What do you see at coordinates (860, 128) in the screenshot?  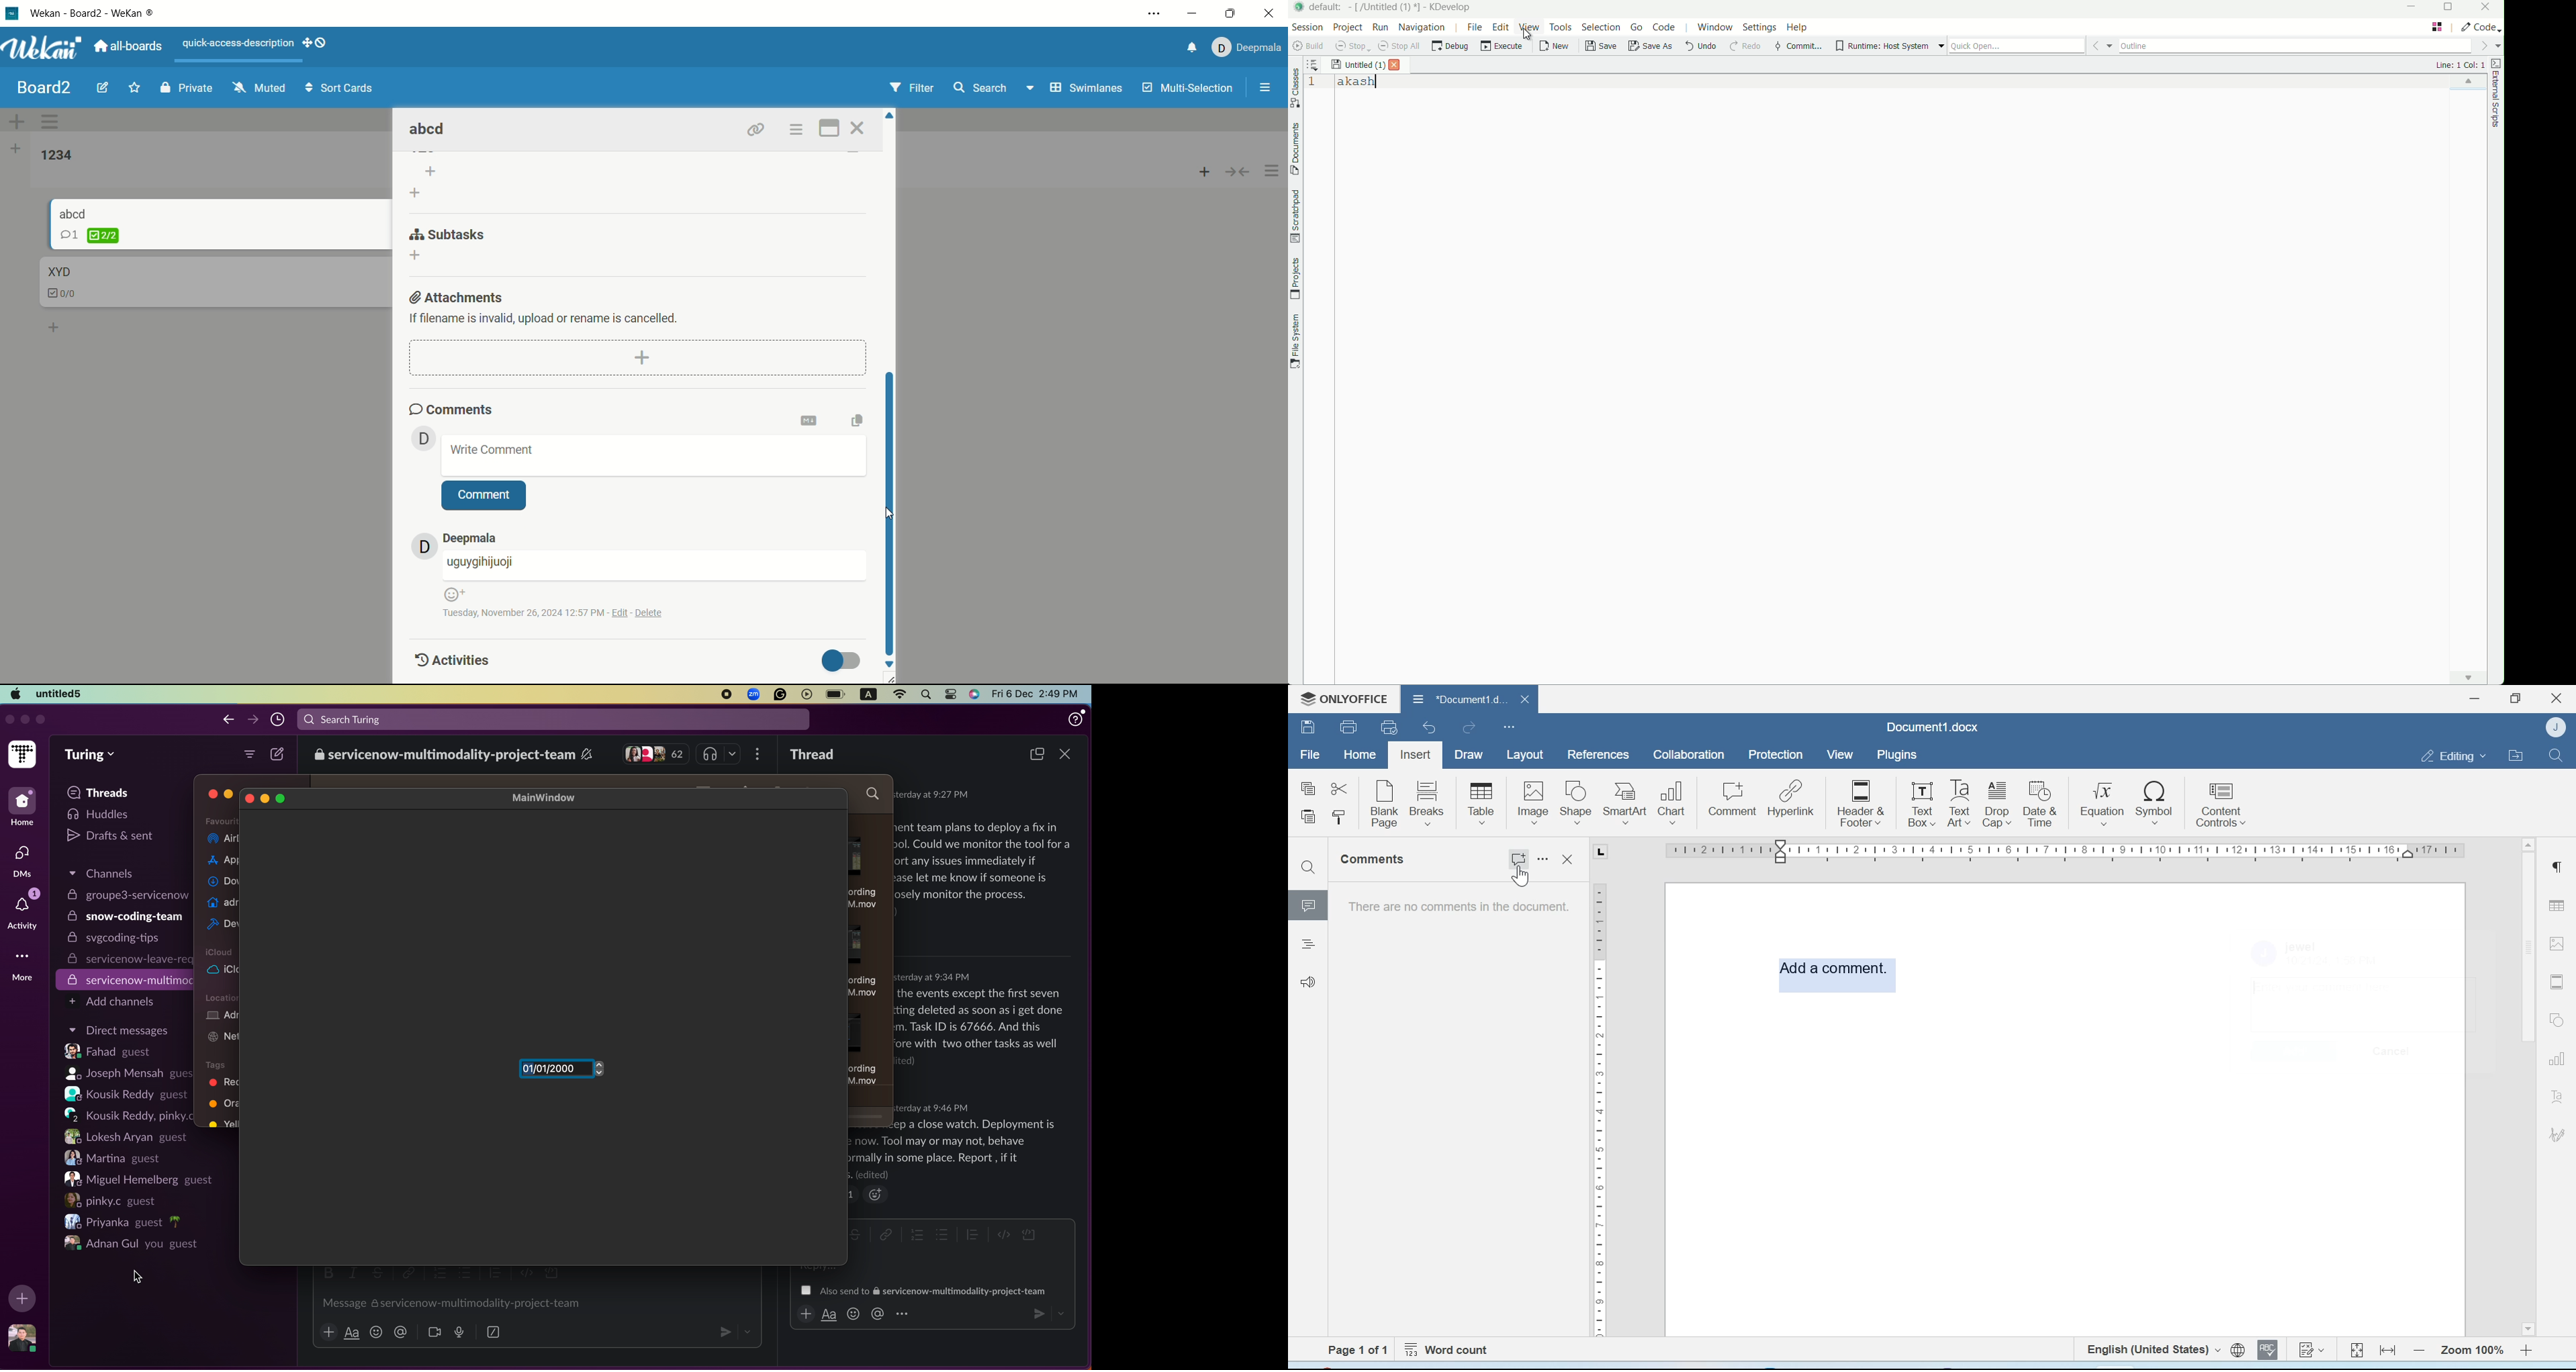 I see `close` at bounding box center [860, 128].